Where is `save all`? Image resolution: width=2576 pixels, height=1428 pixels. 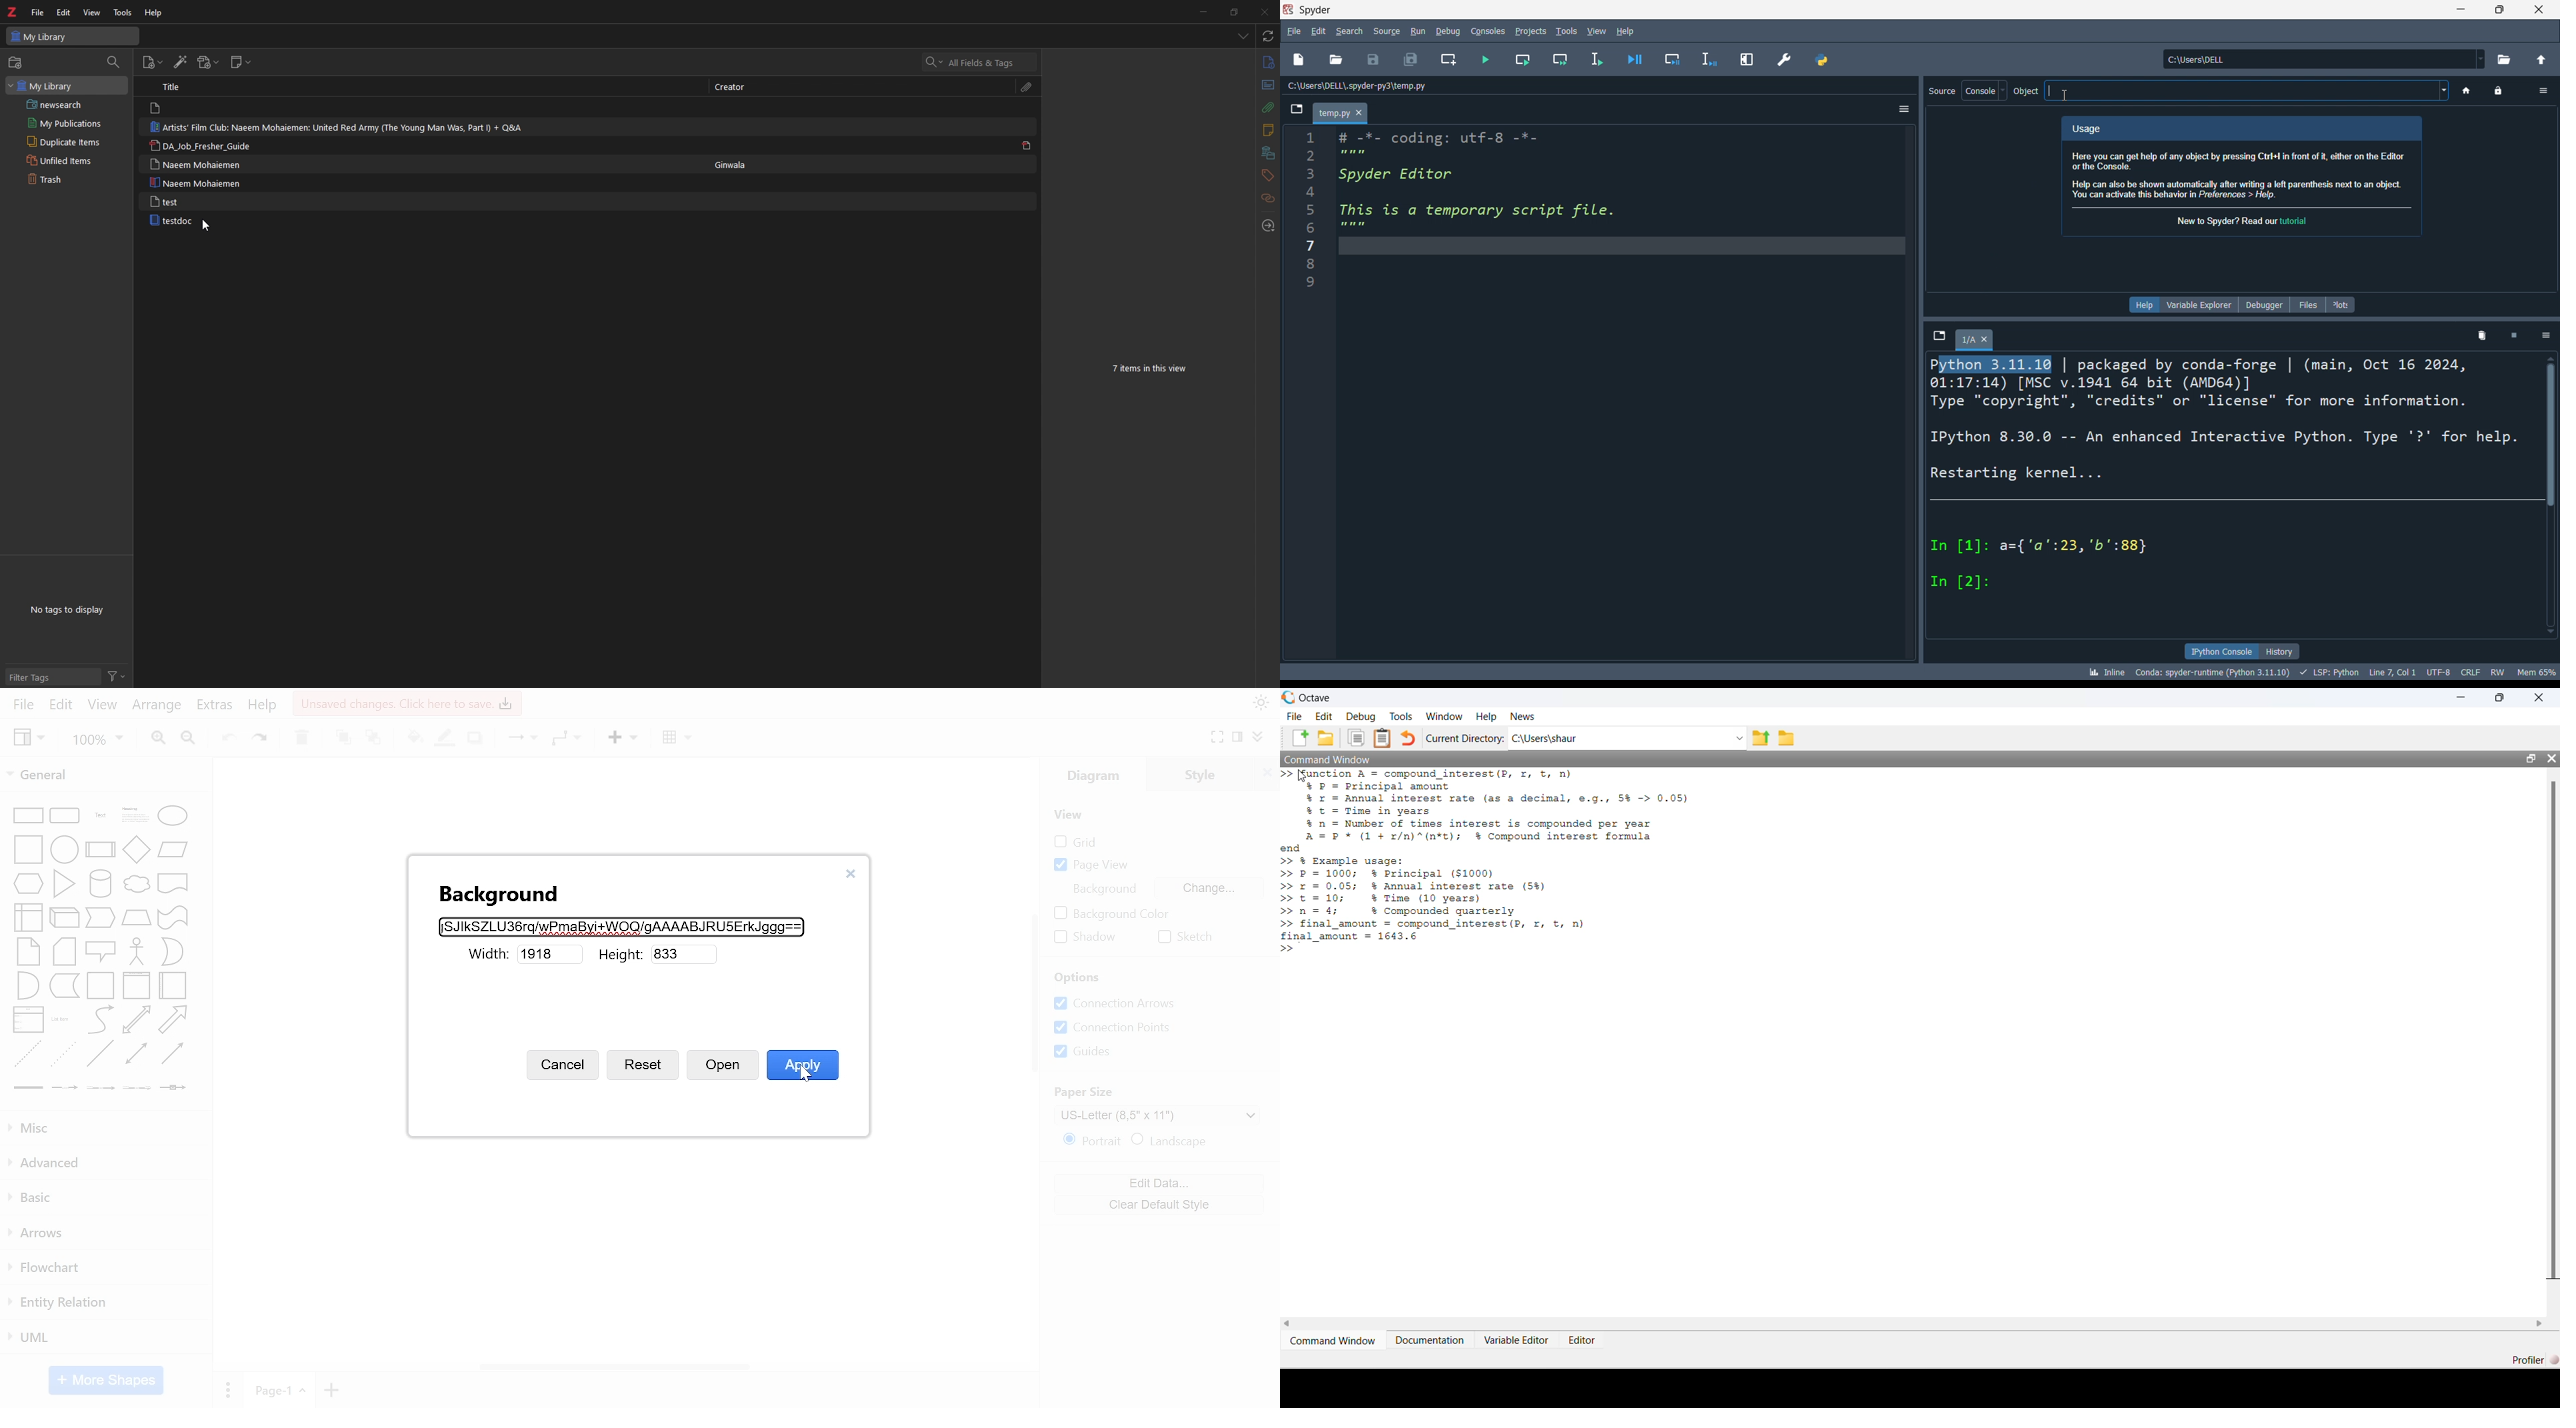
save all is located at coordinates (1409, 61).